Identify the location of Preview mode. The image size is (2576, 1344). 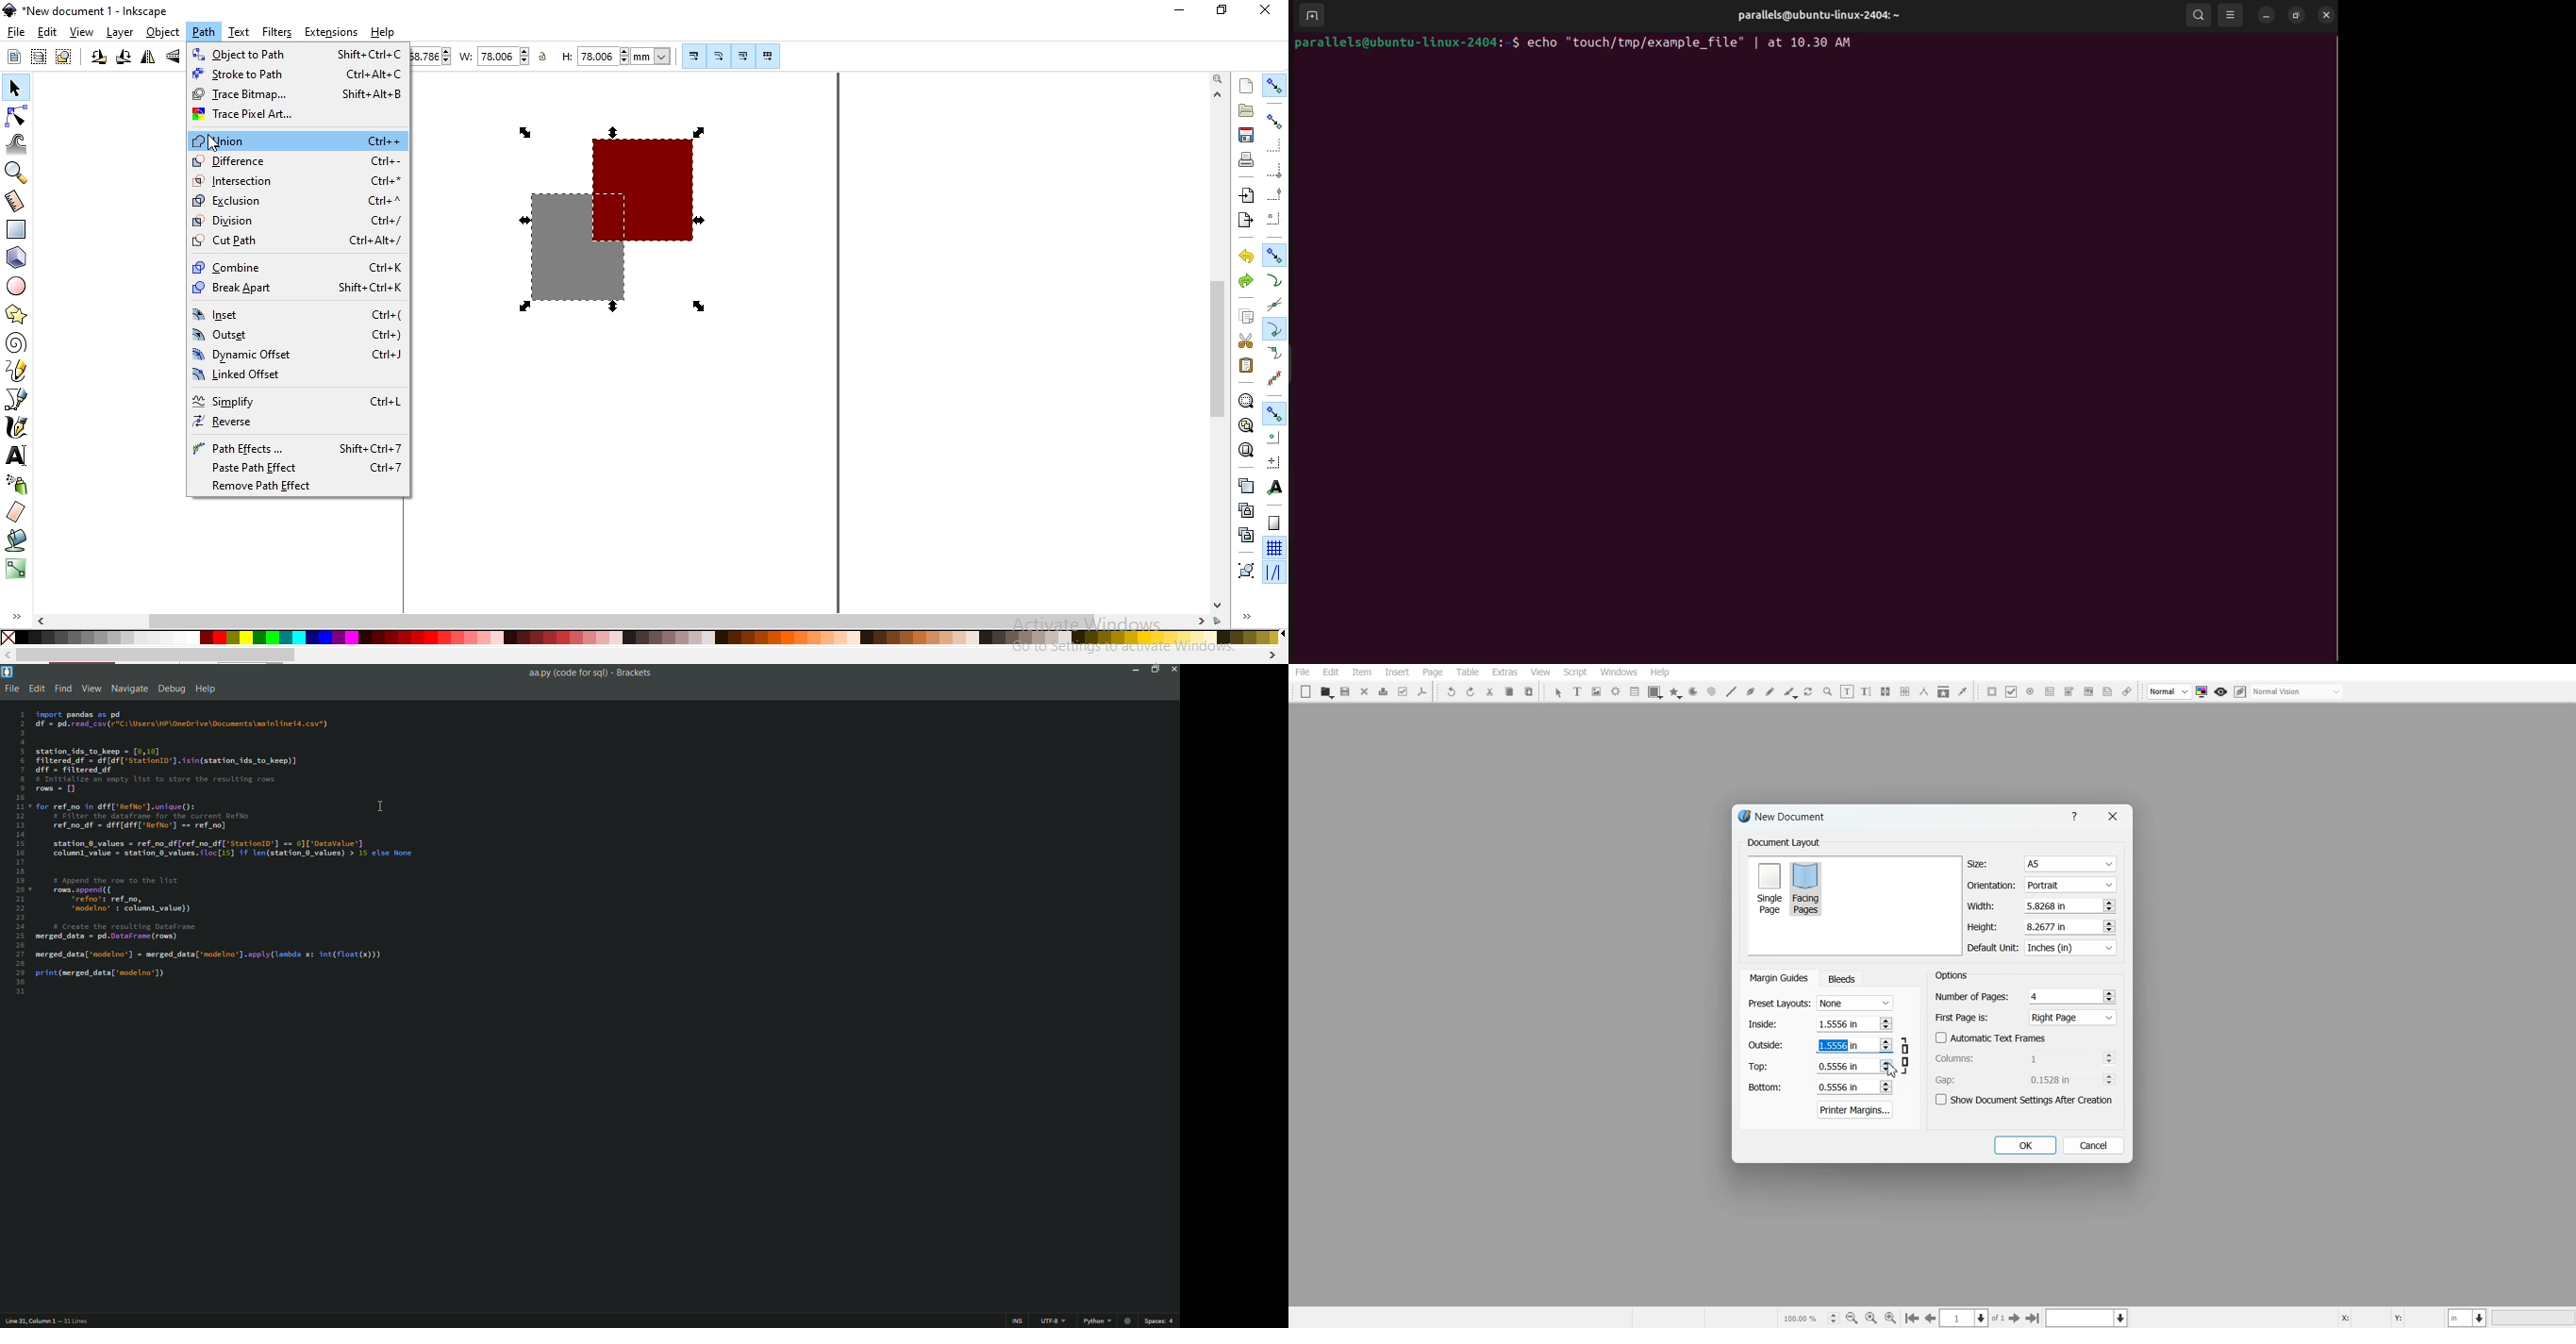
(2221, 692).